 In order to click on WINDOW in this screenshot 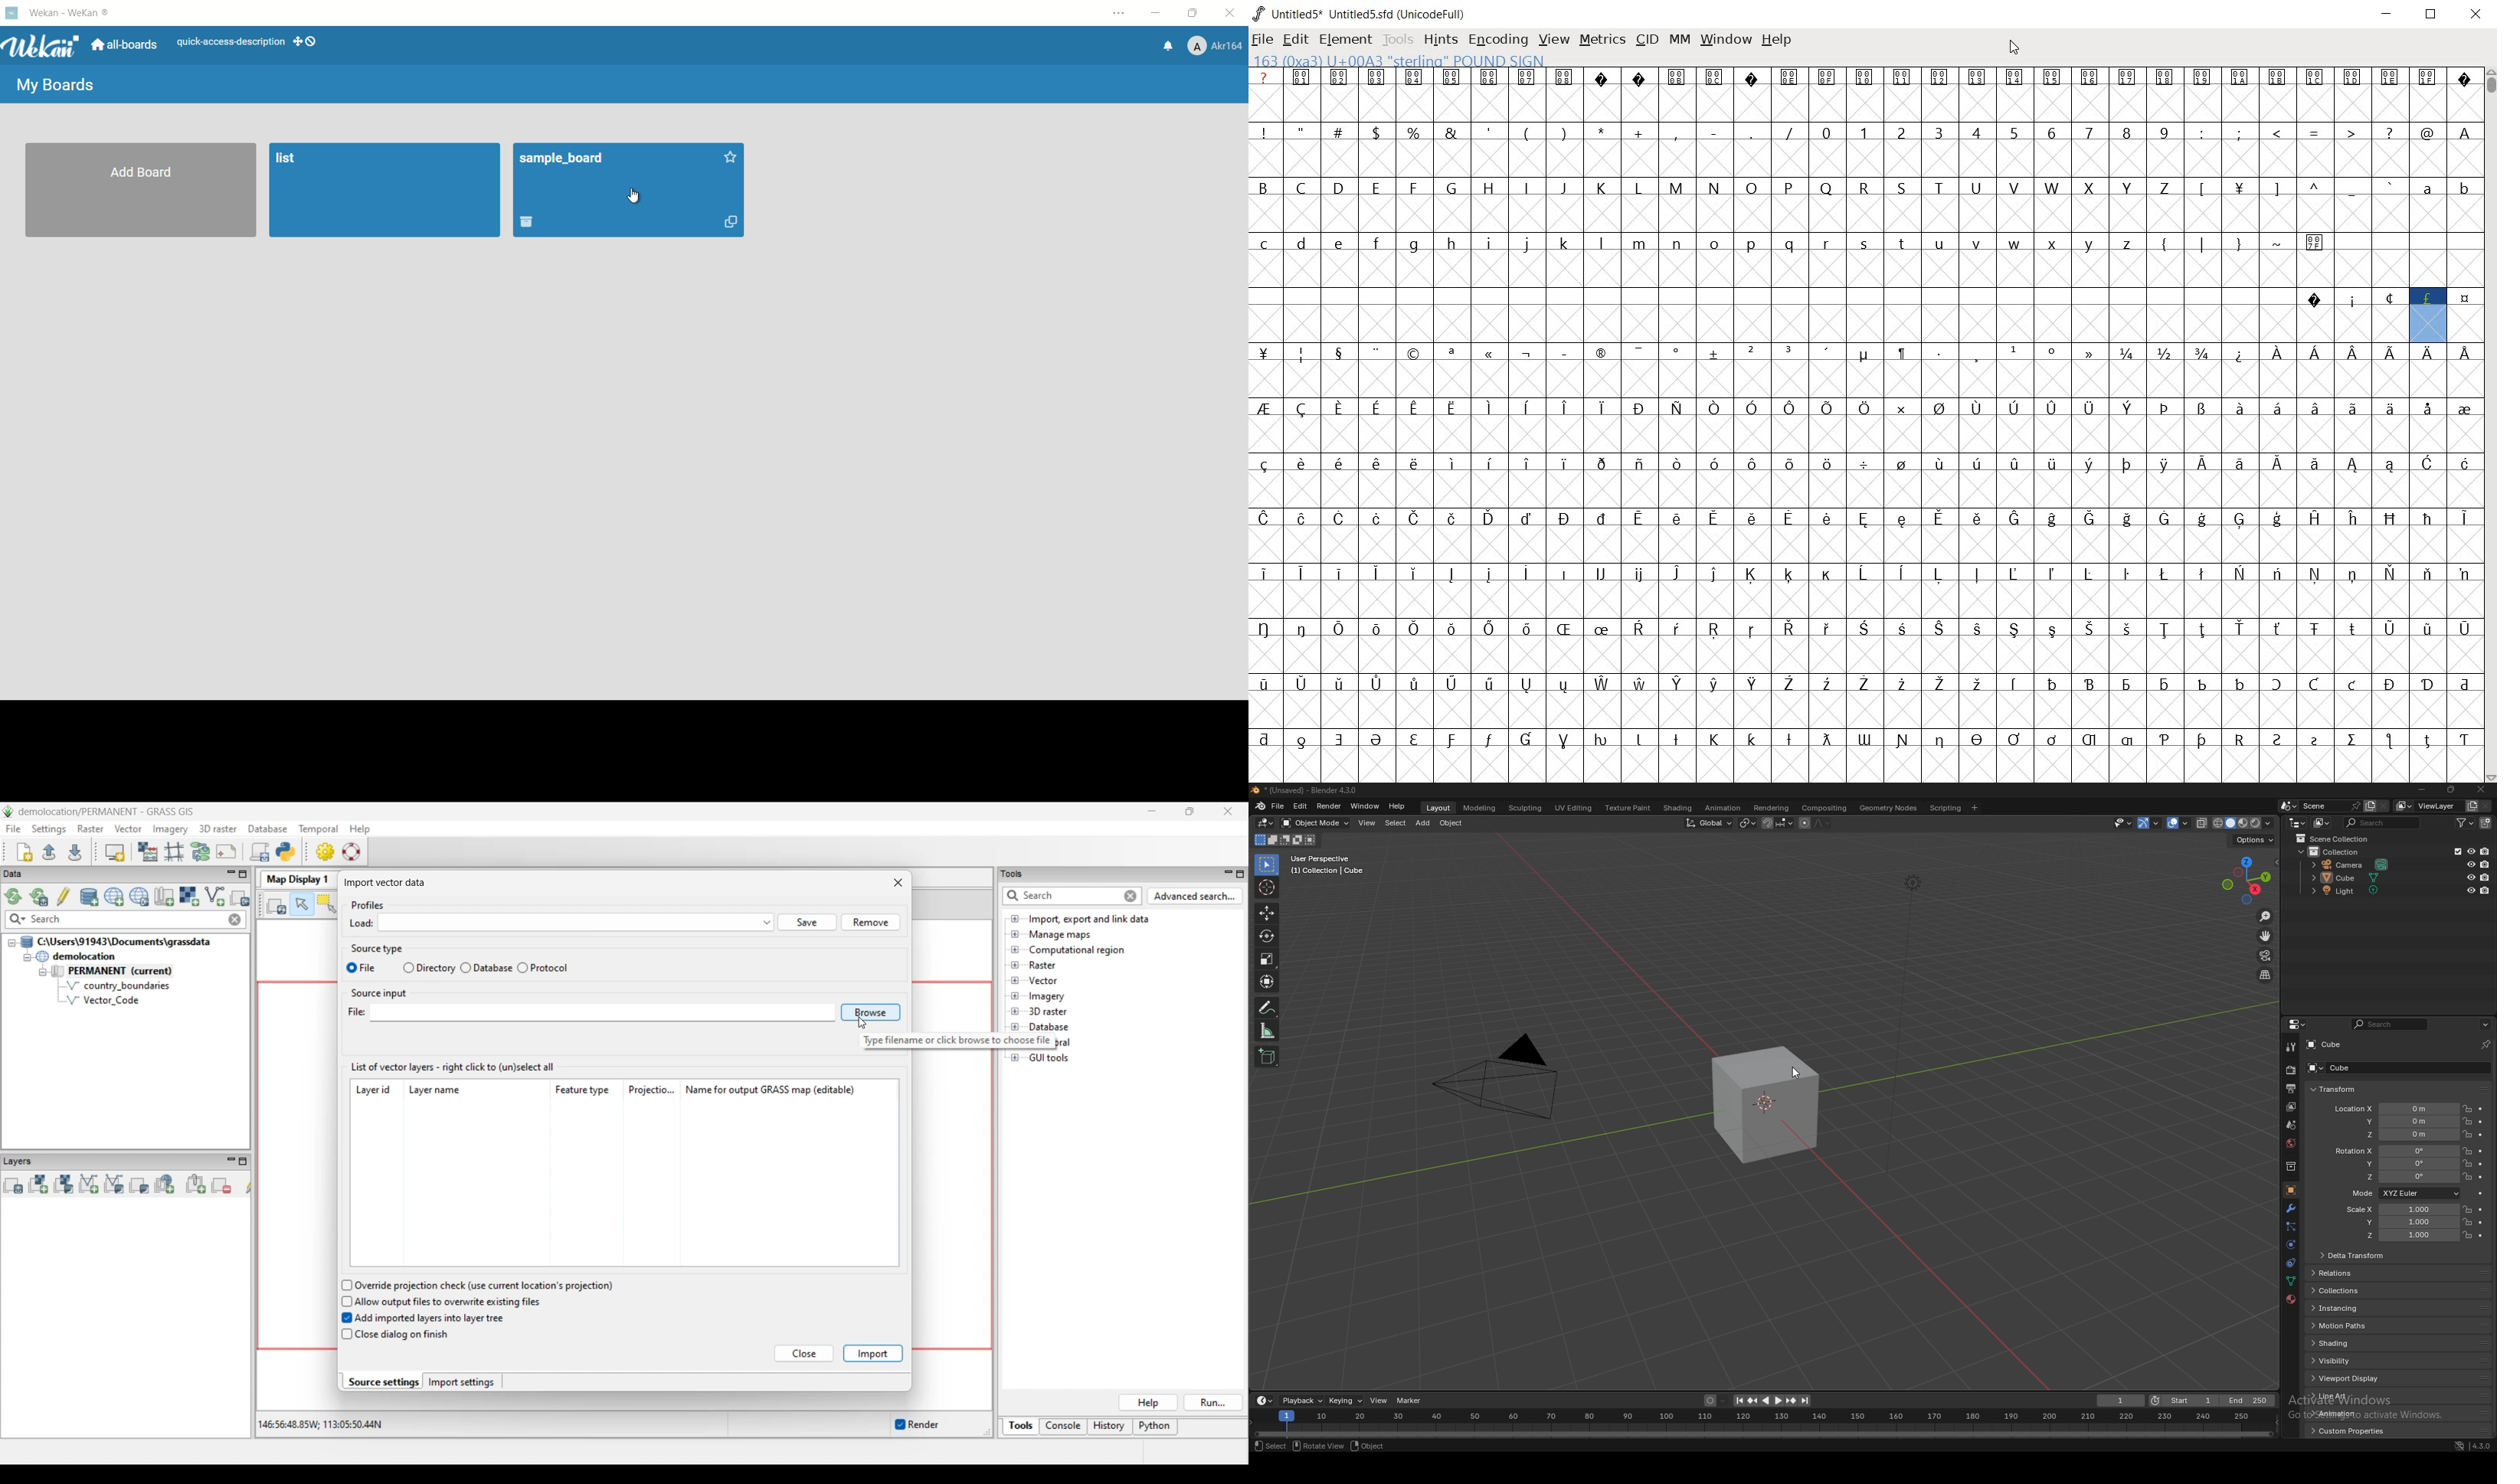, I will do `click(1727, 41)`.